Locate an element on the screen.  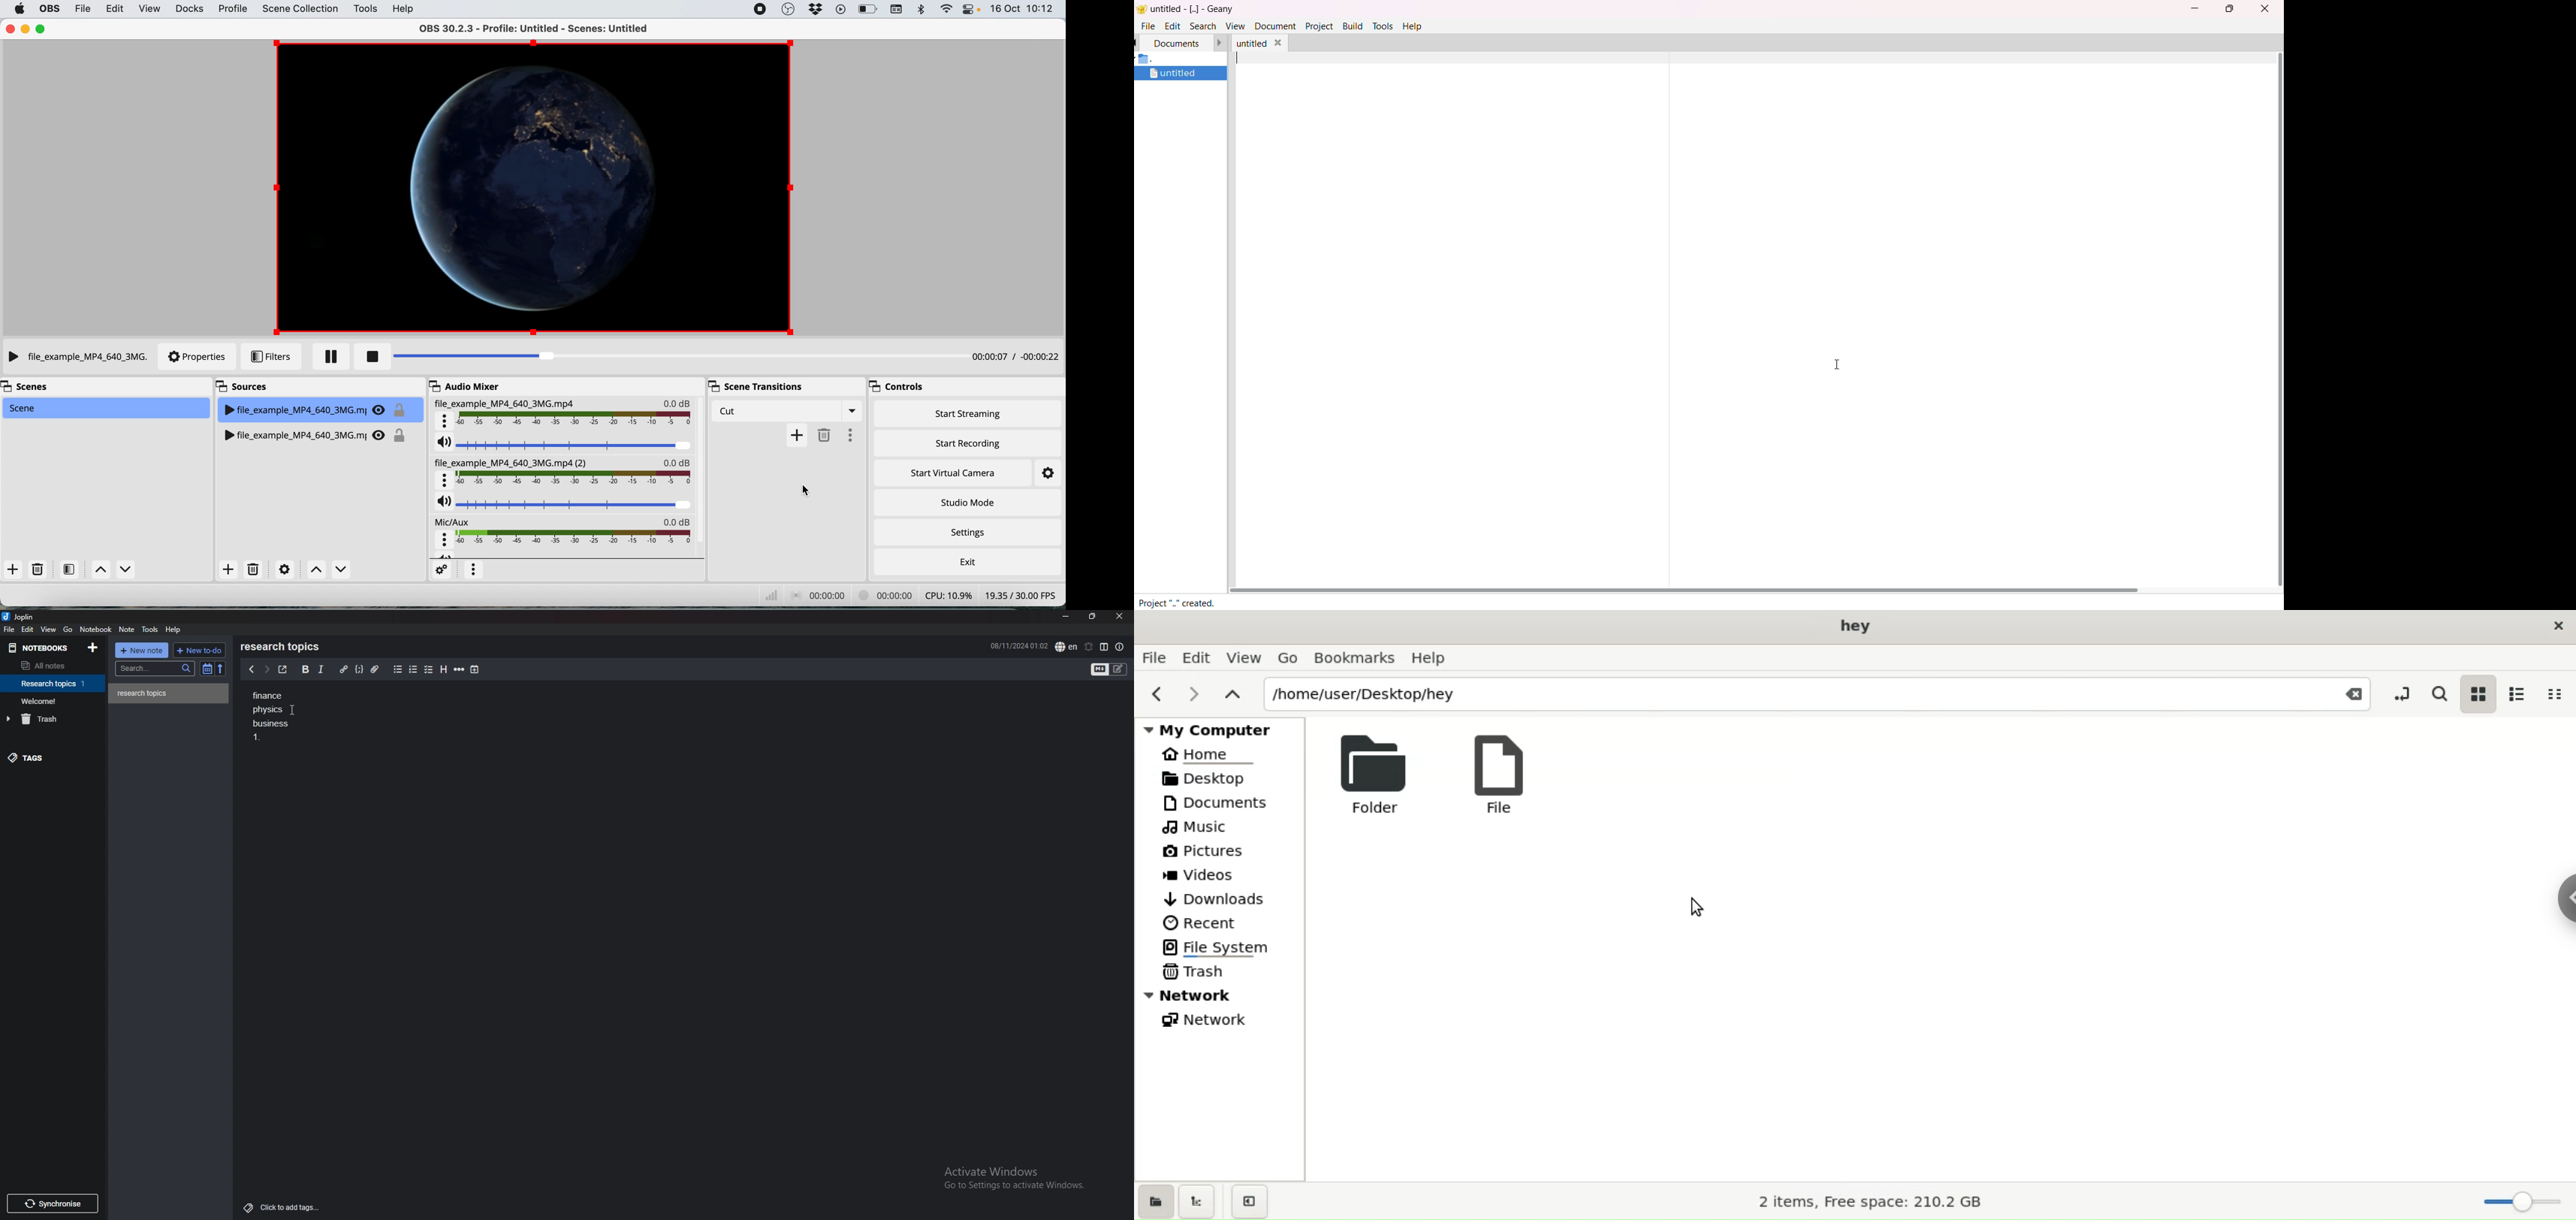
16 Oct 10:12 is located at coordinates (1024, 8).